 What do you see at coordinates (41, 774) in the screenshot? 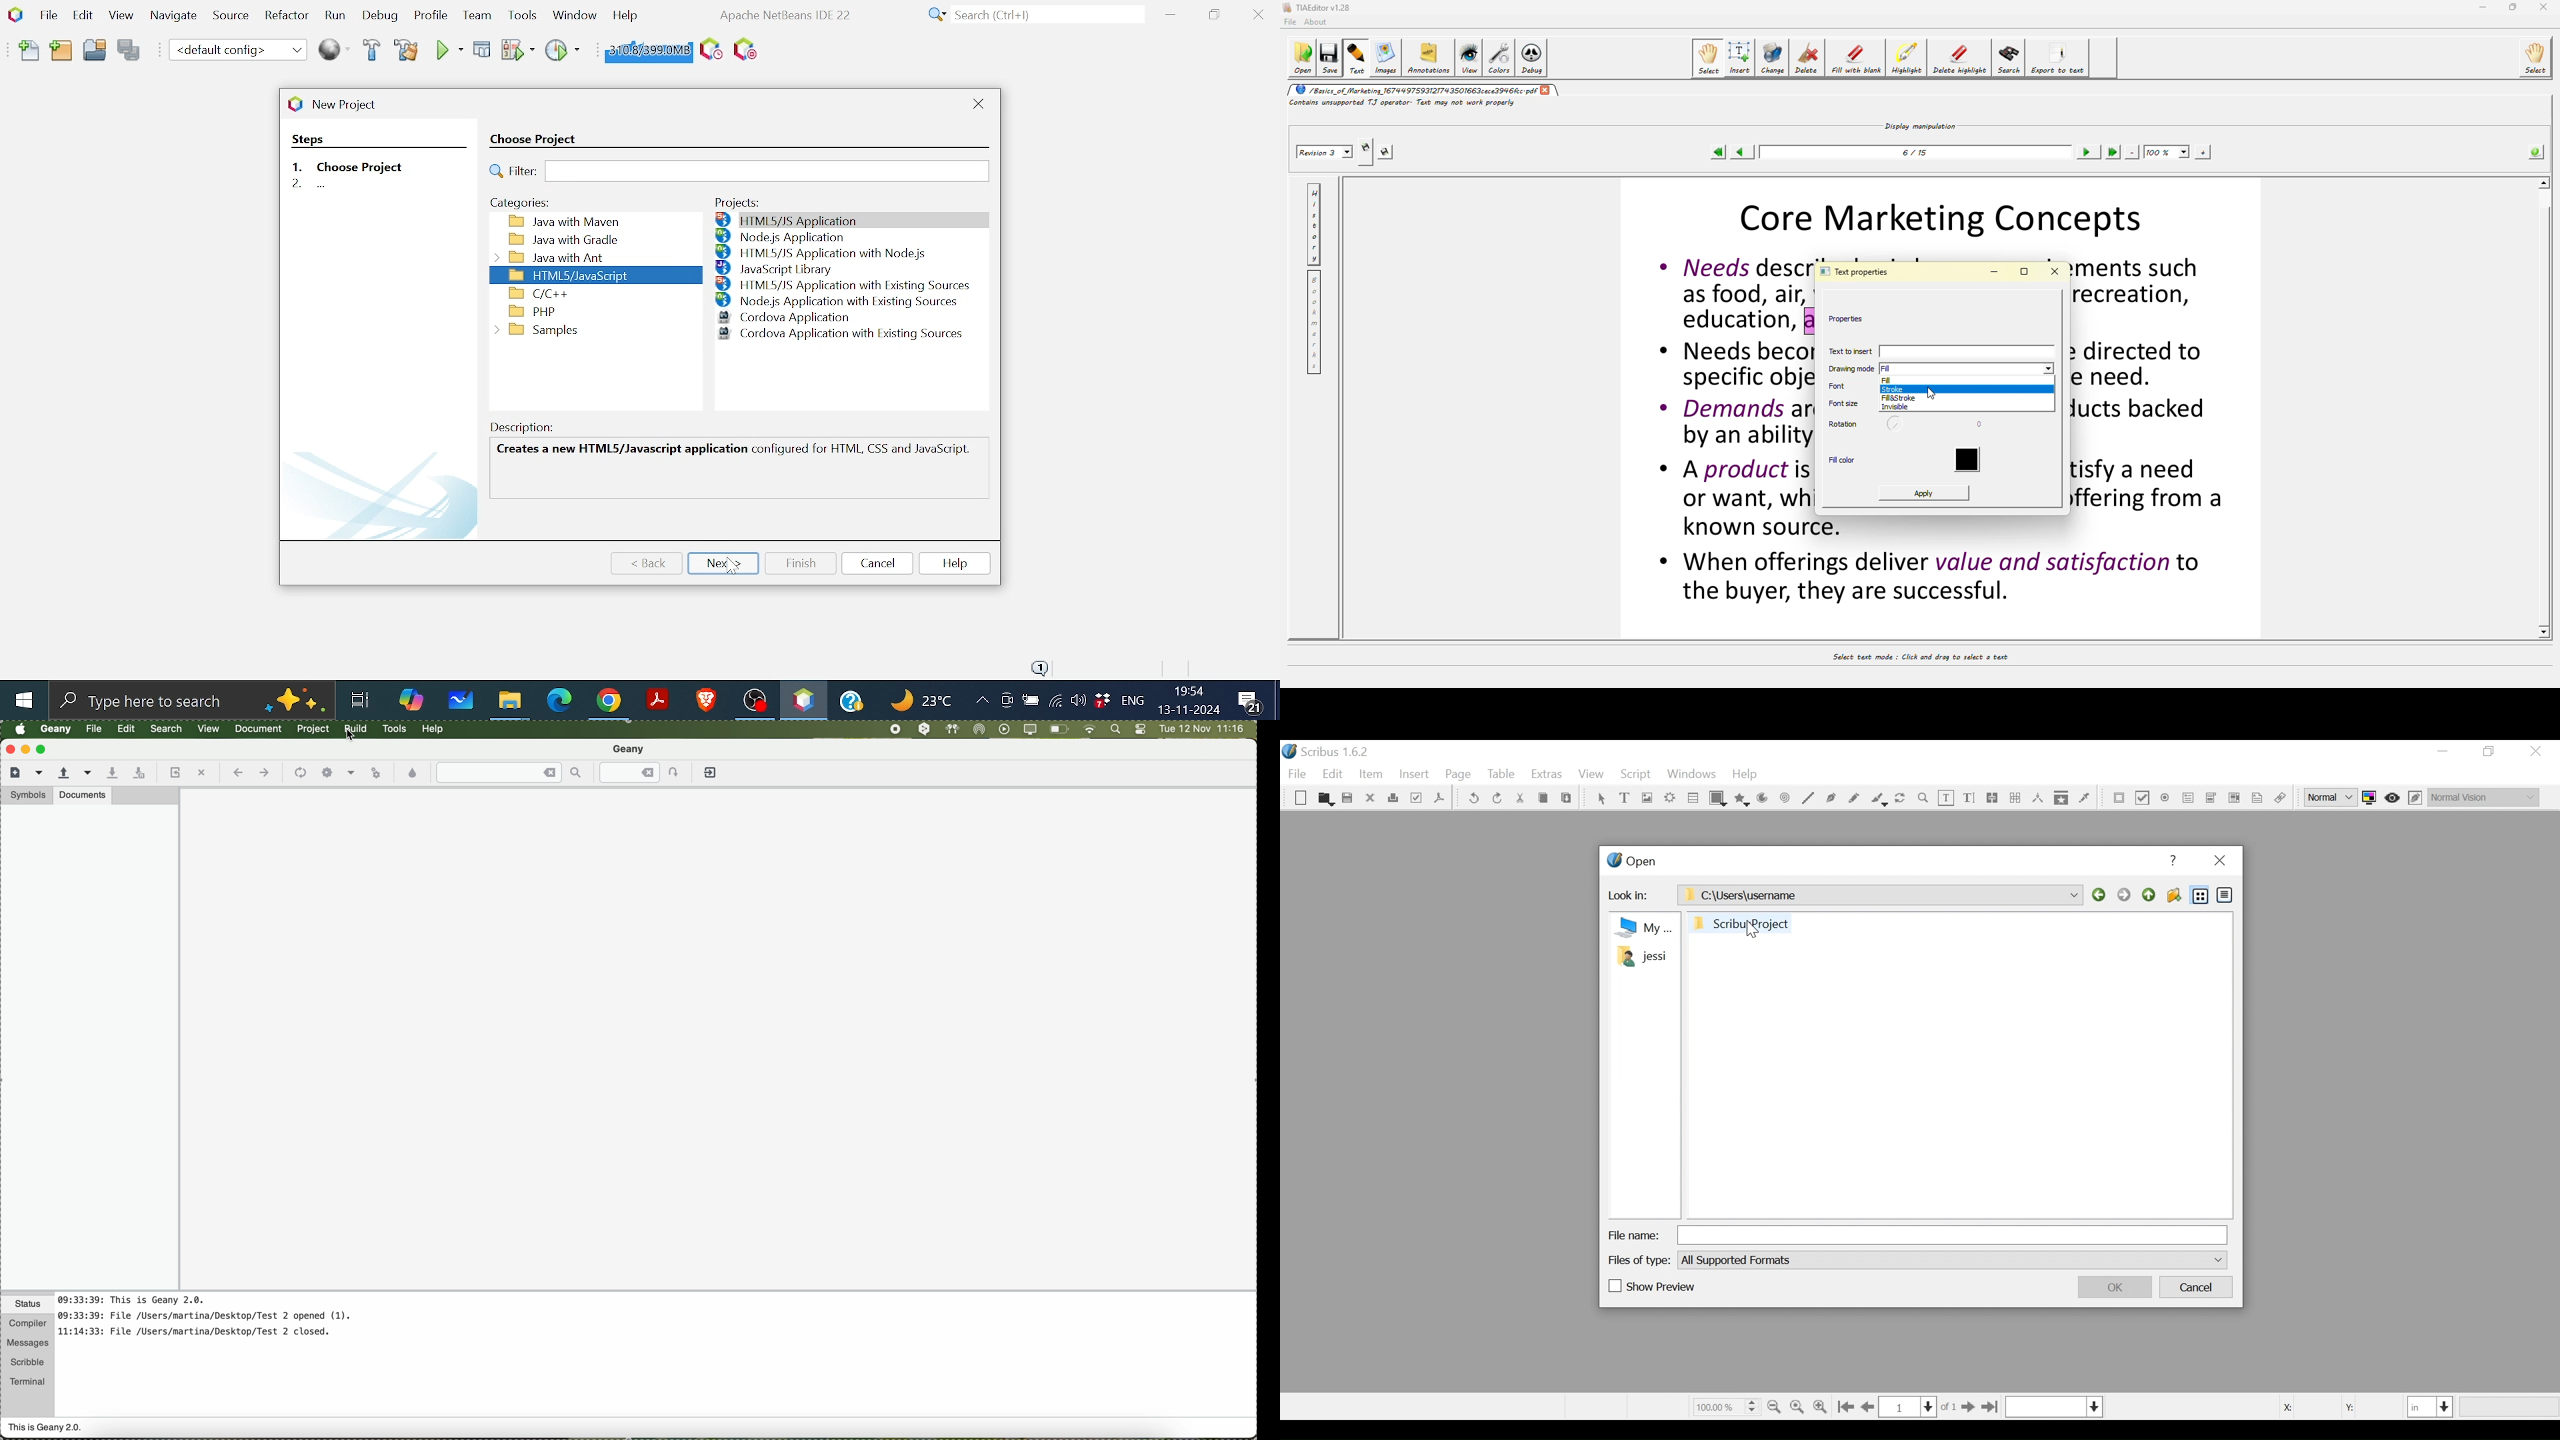
I see `create a new file from a template` at bounding box center [41, 774].